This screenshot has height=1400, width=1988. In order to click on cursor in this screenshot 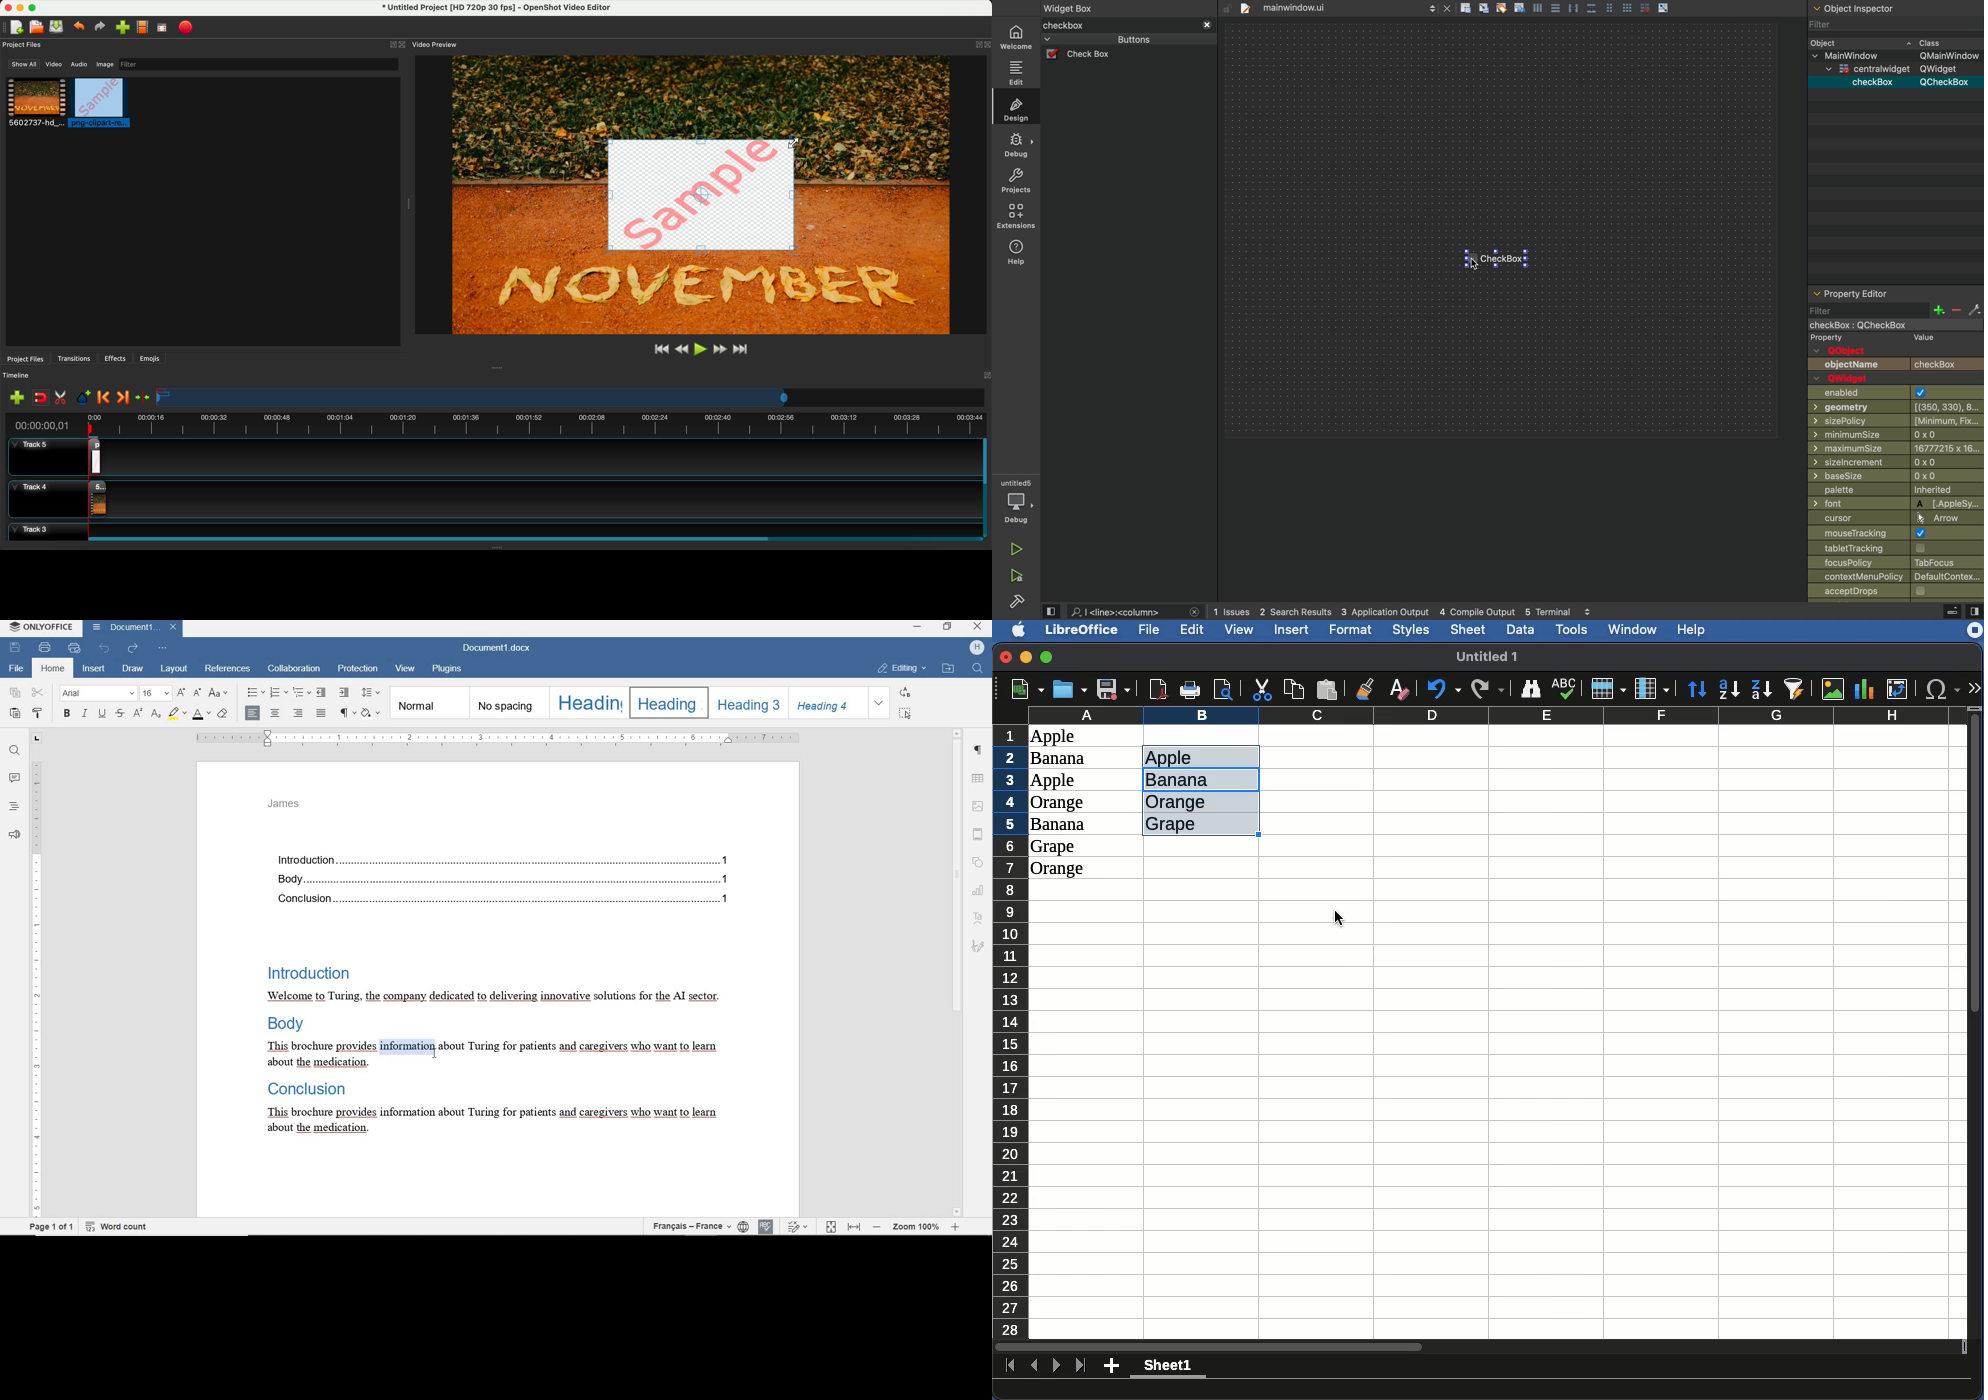, I will do `click(1475, 264)`.